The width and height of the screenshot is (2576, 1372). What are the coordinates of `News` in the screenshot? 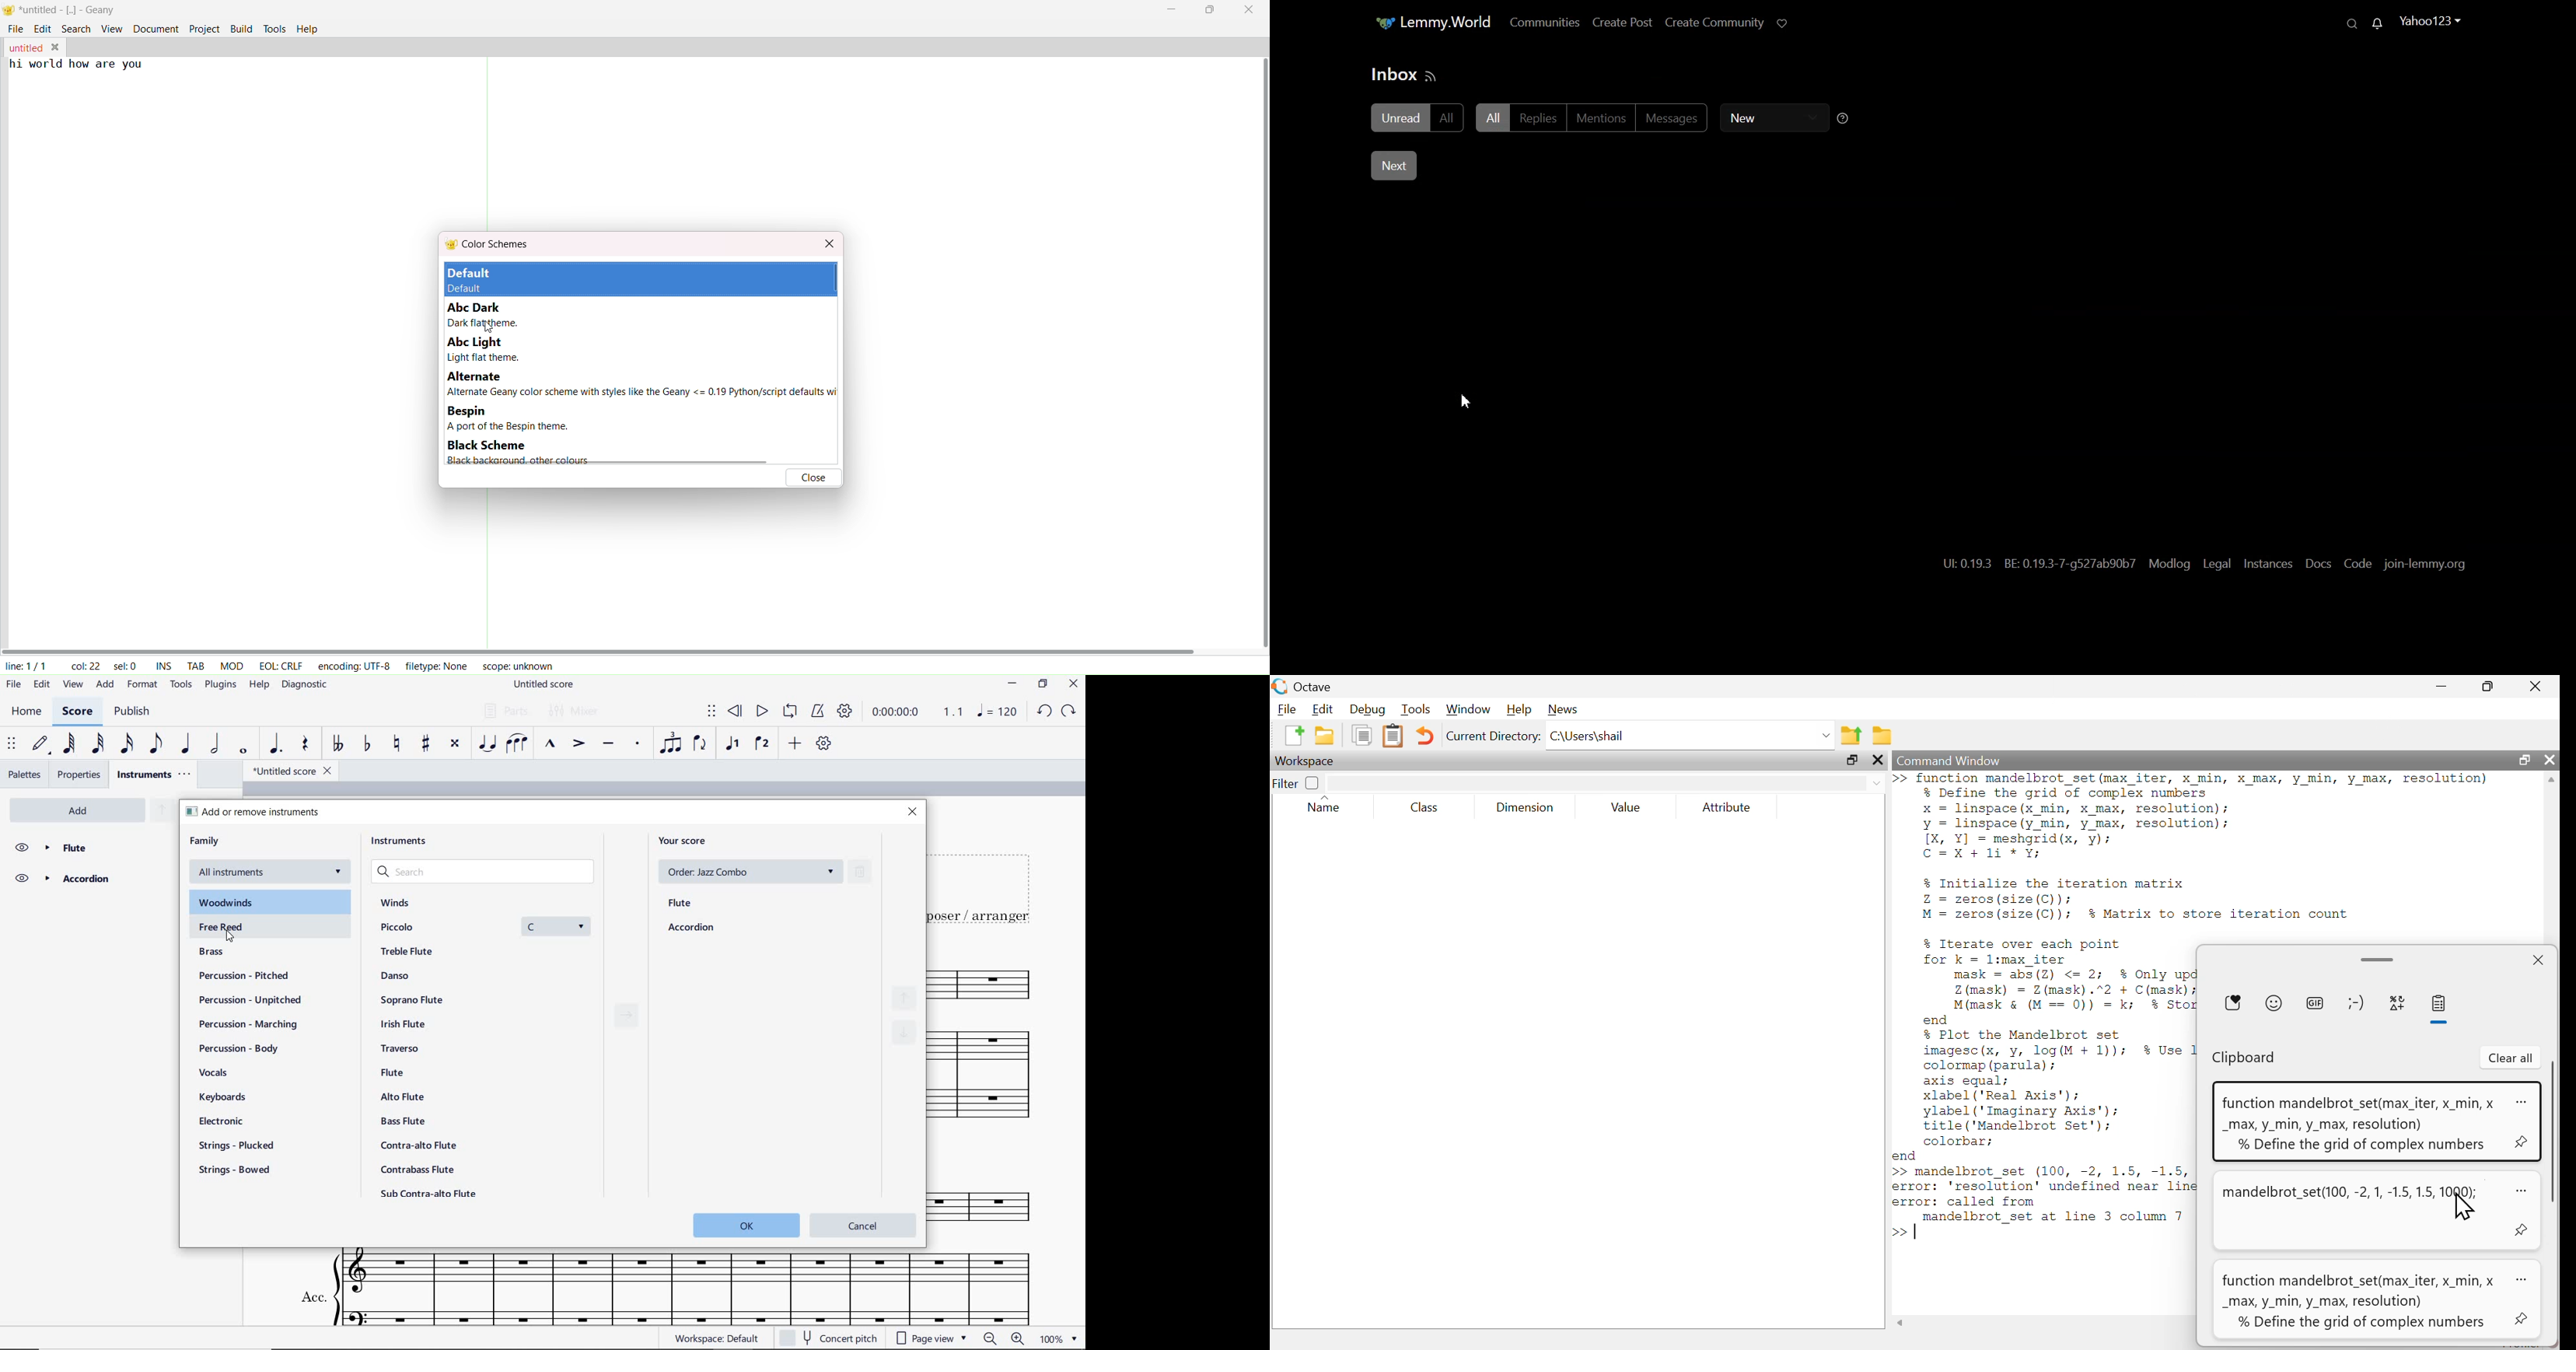 It's located at (1562, 710).